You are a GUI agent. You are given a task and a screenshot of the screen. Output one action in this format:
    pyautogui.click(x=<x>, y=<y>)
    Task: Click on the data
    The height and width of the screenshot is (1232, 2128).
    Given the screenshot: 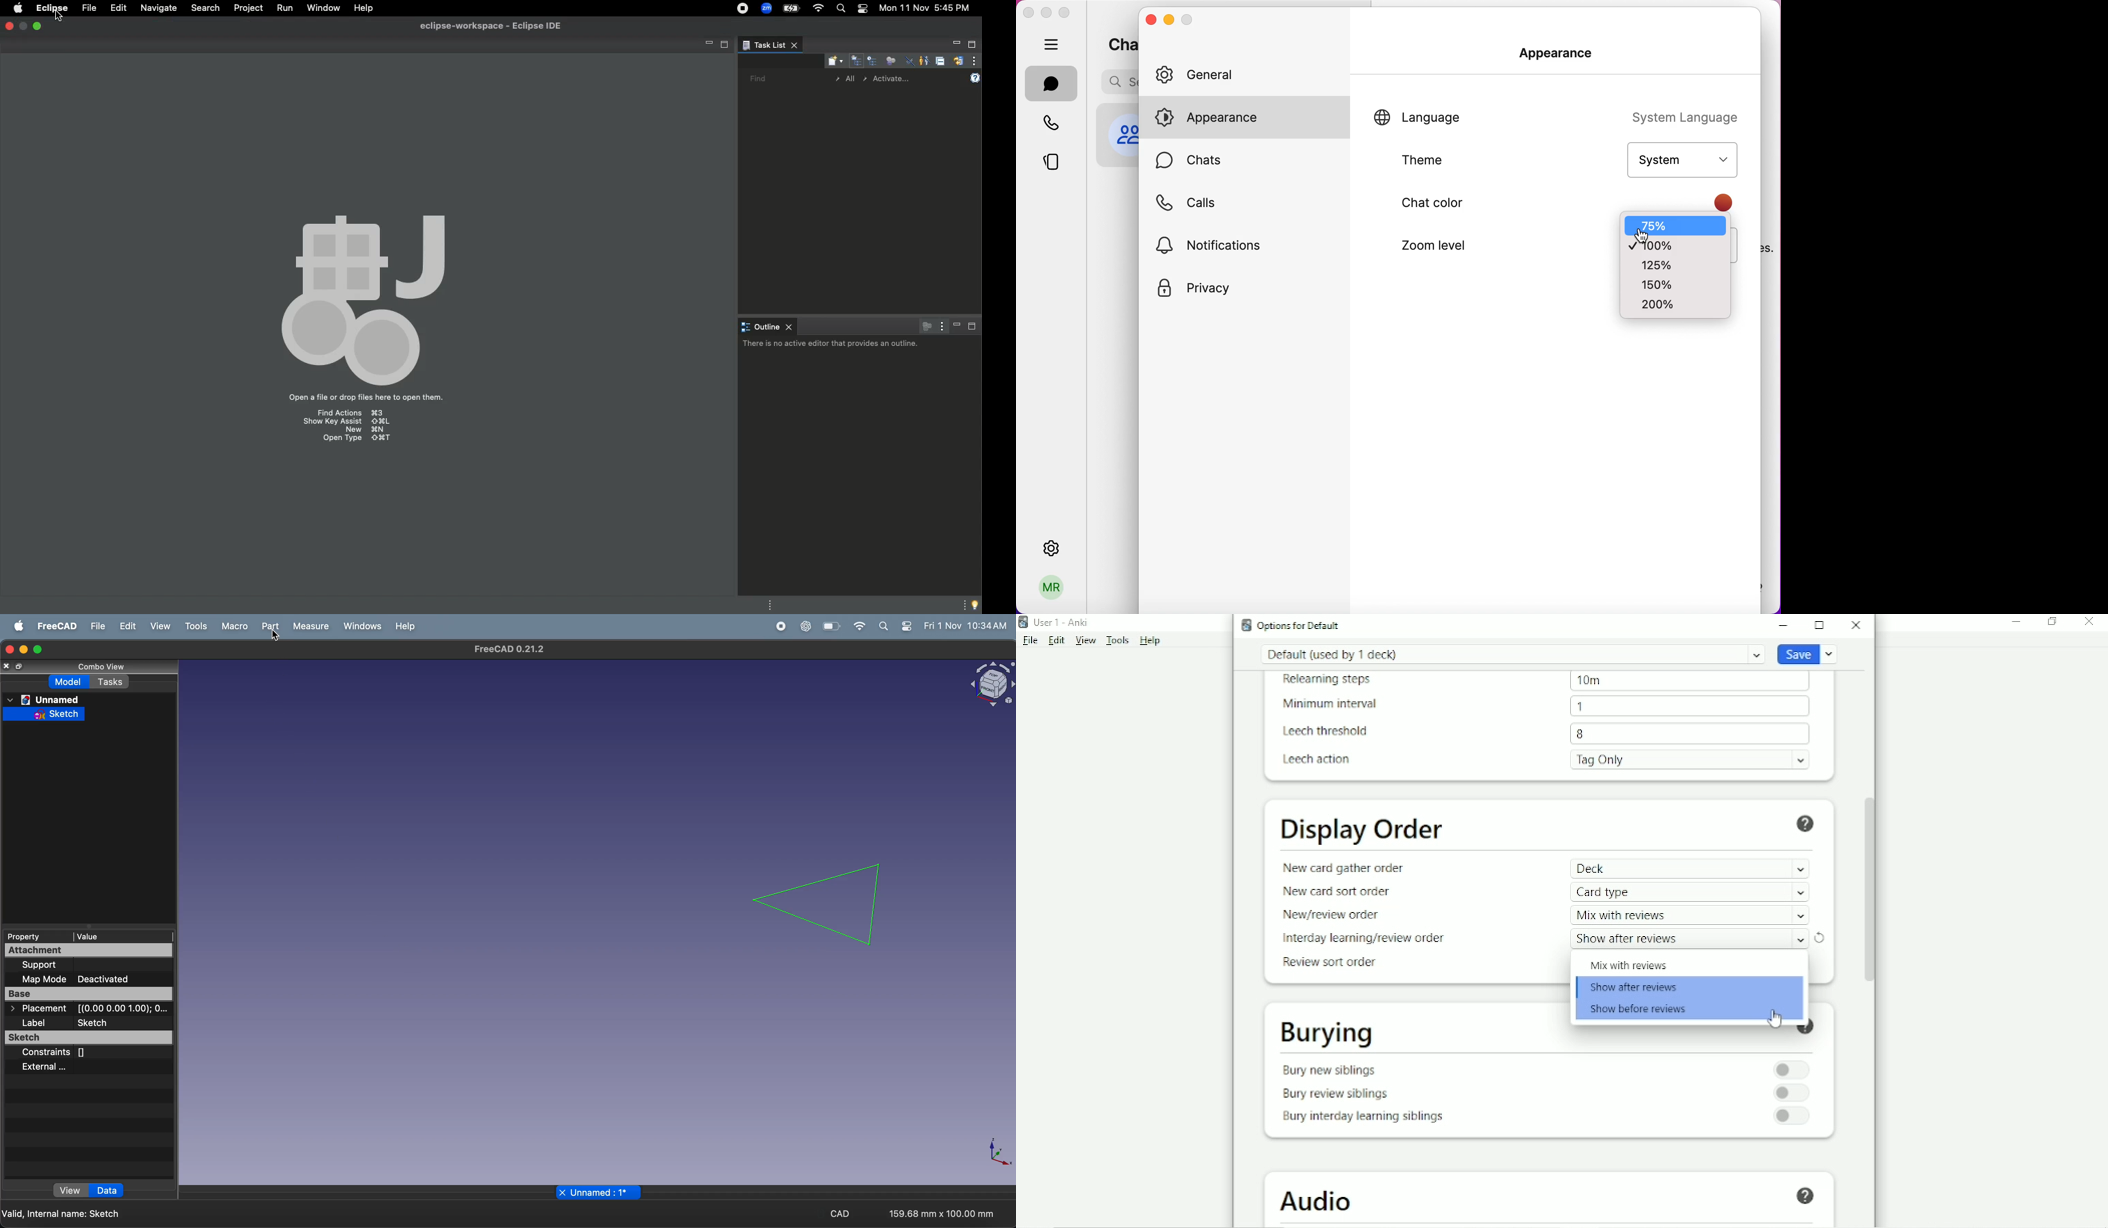 What is the action you would take?
    pyautogui.click(x=107, y=1190)
    